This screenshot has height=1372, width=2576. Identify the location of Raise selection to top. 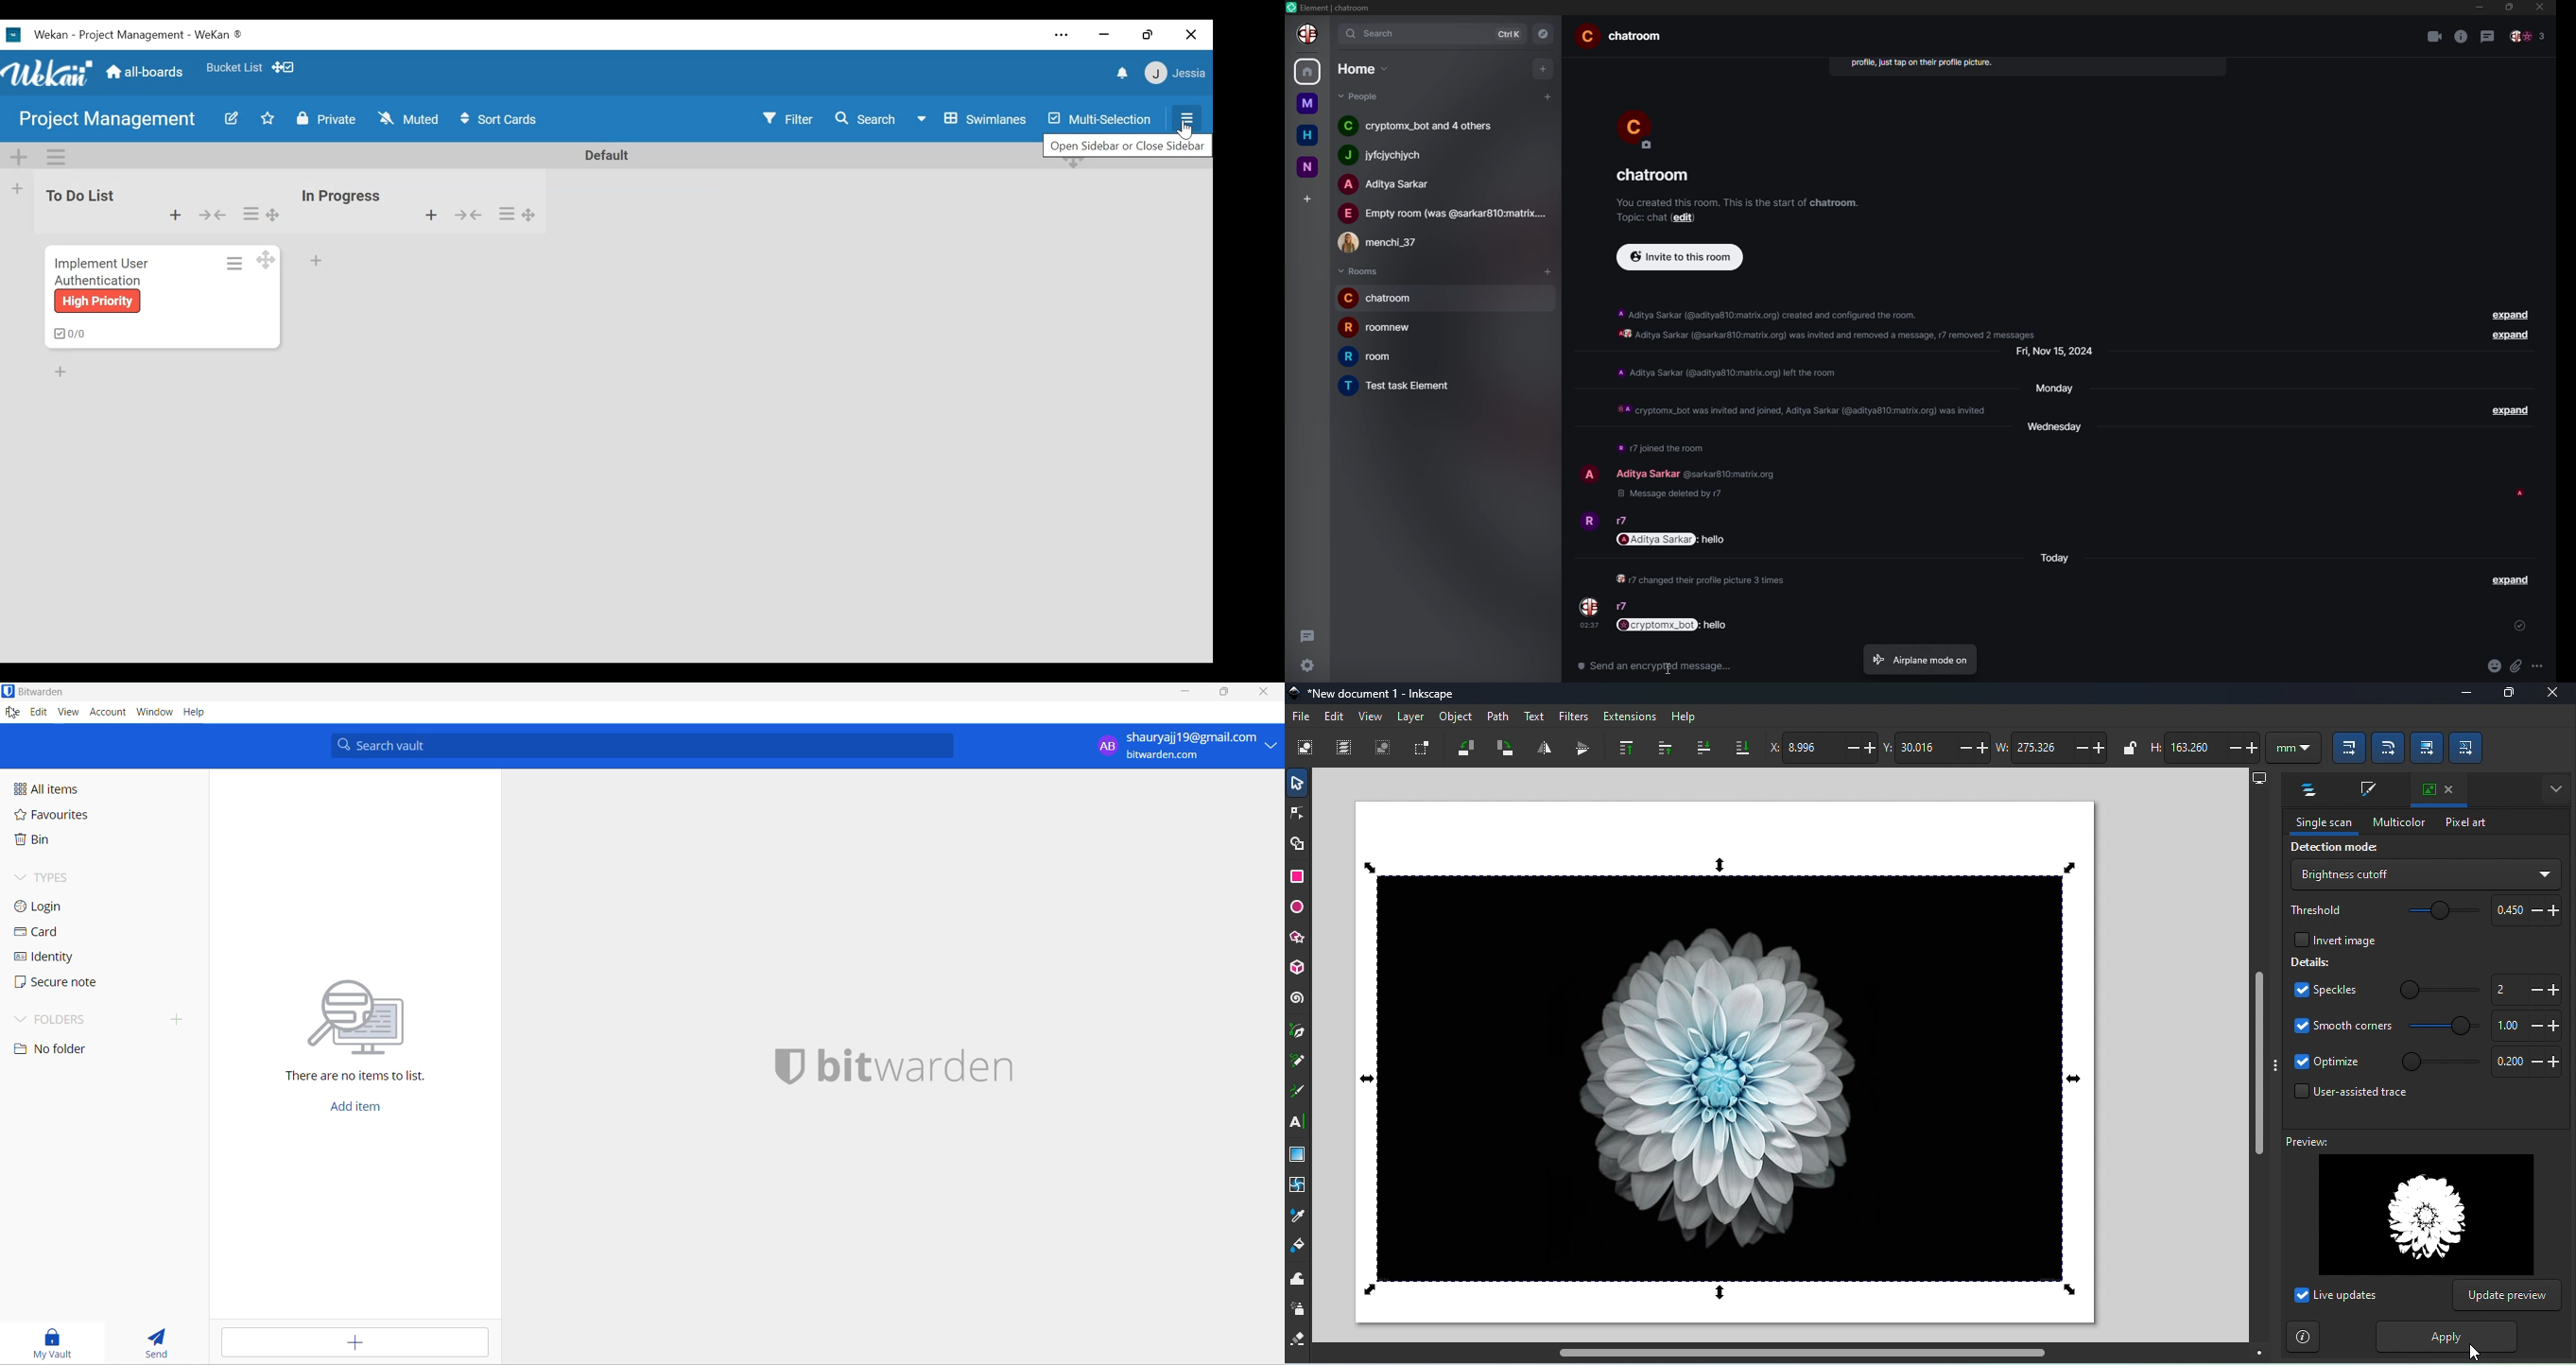
(1621, 748).